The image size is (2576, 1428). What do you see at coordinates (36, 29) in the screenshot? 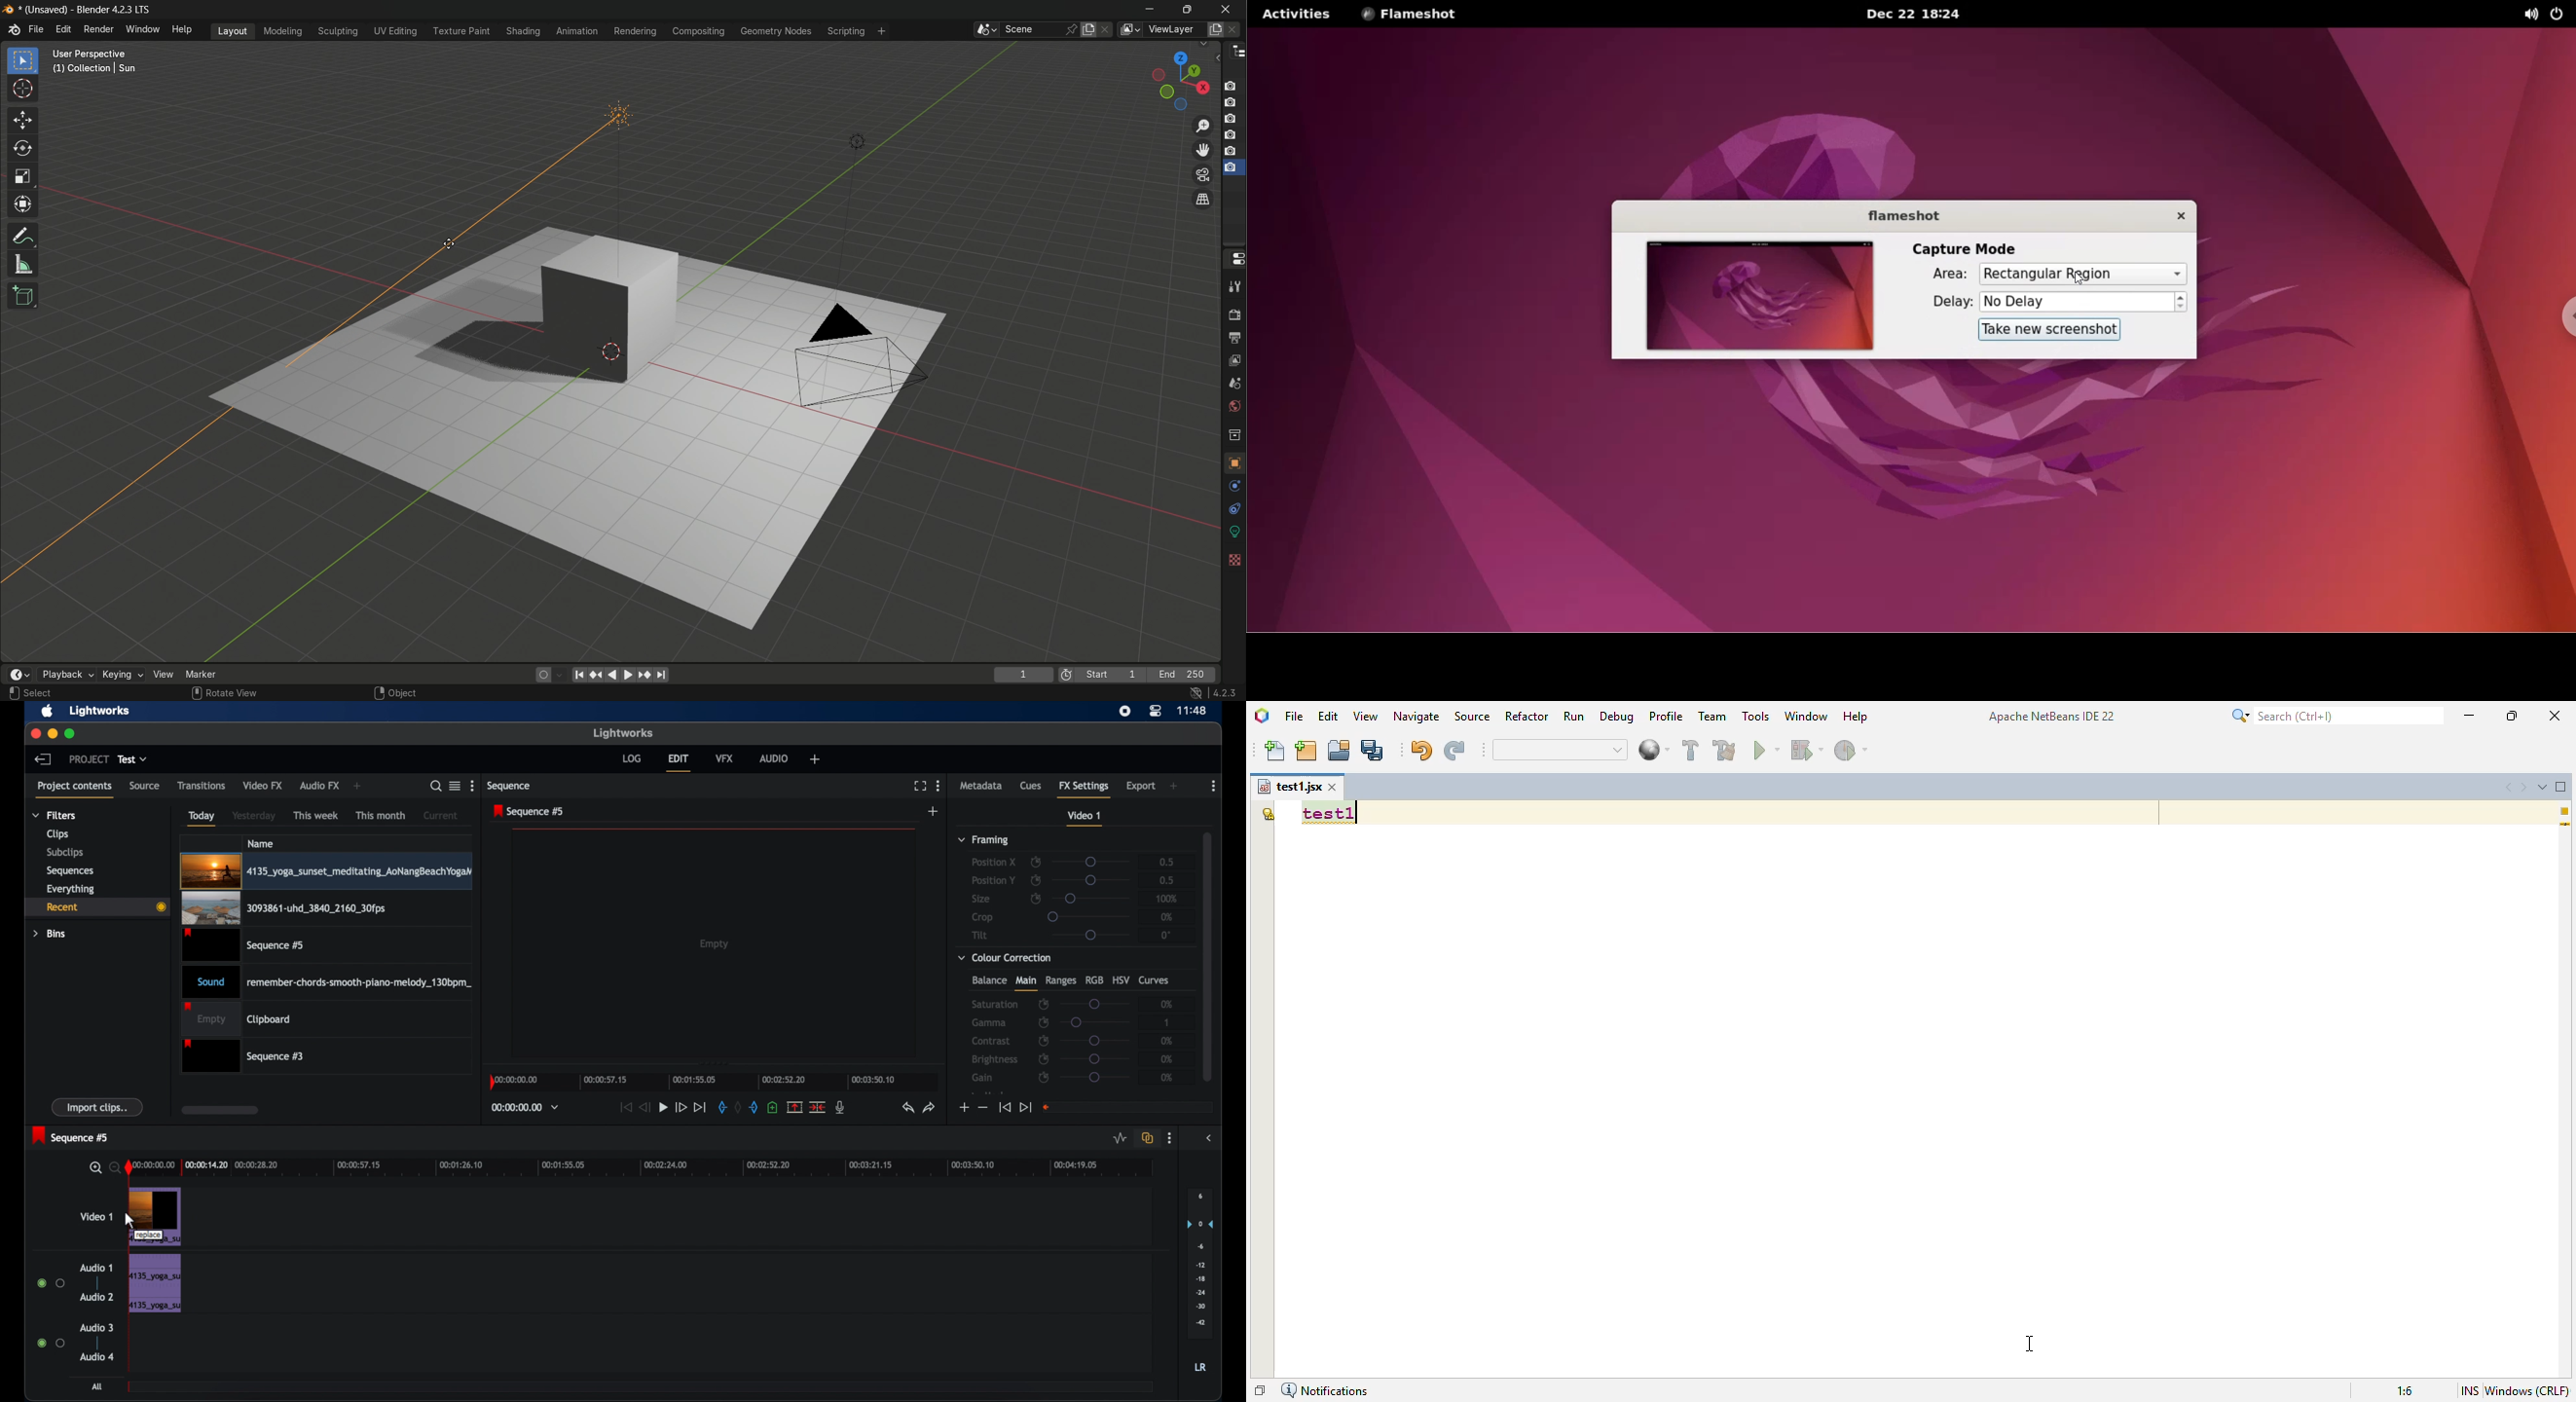
I see `file menu` at bounding box center [36, 29].